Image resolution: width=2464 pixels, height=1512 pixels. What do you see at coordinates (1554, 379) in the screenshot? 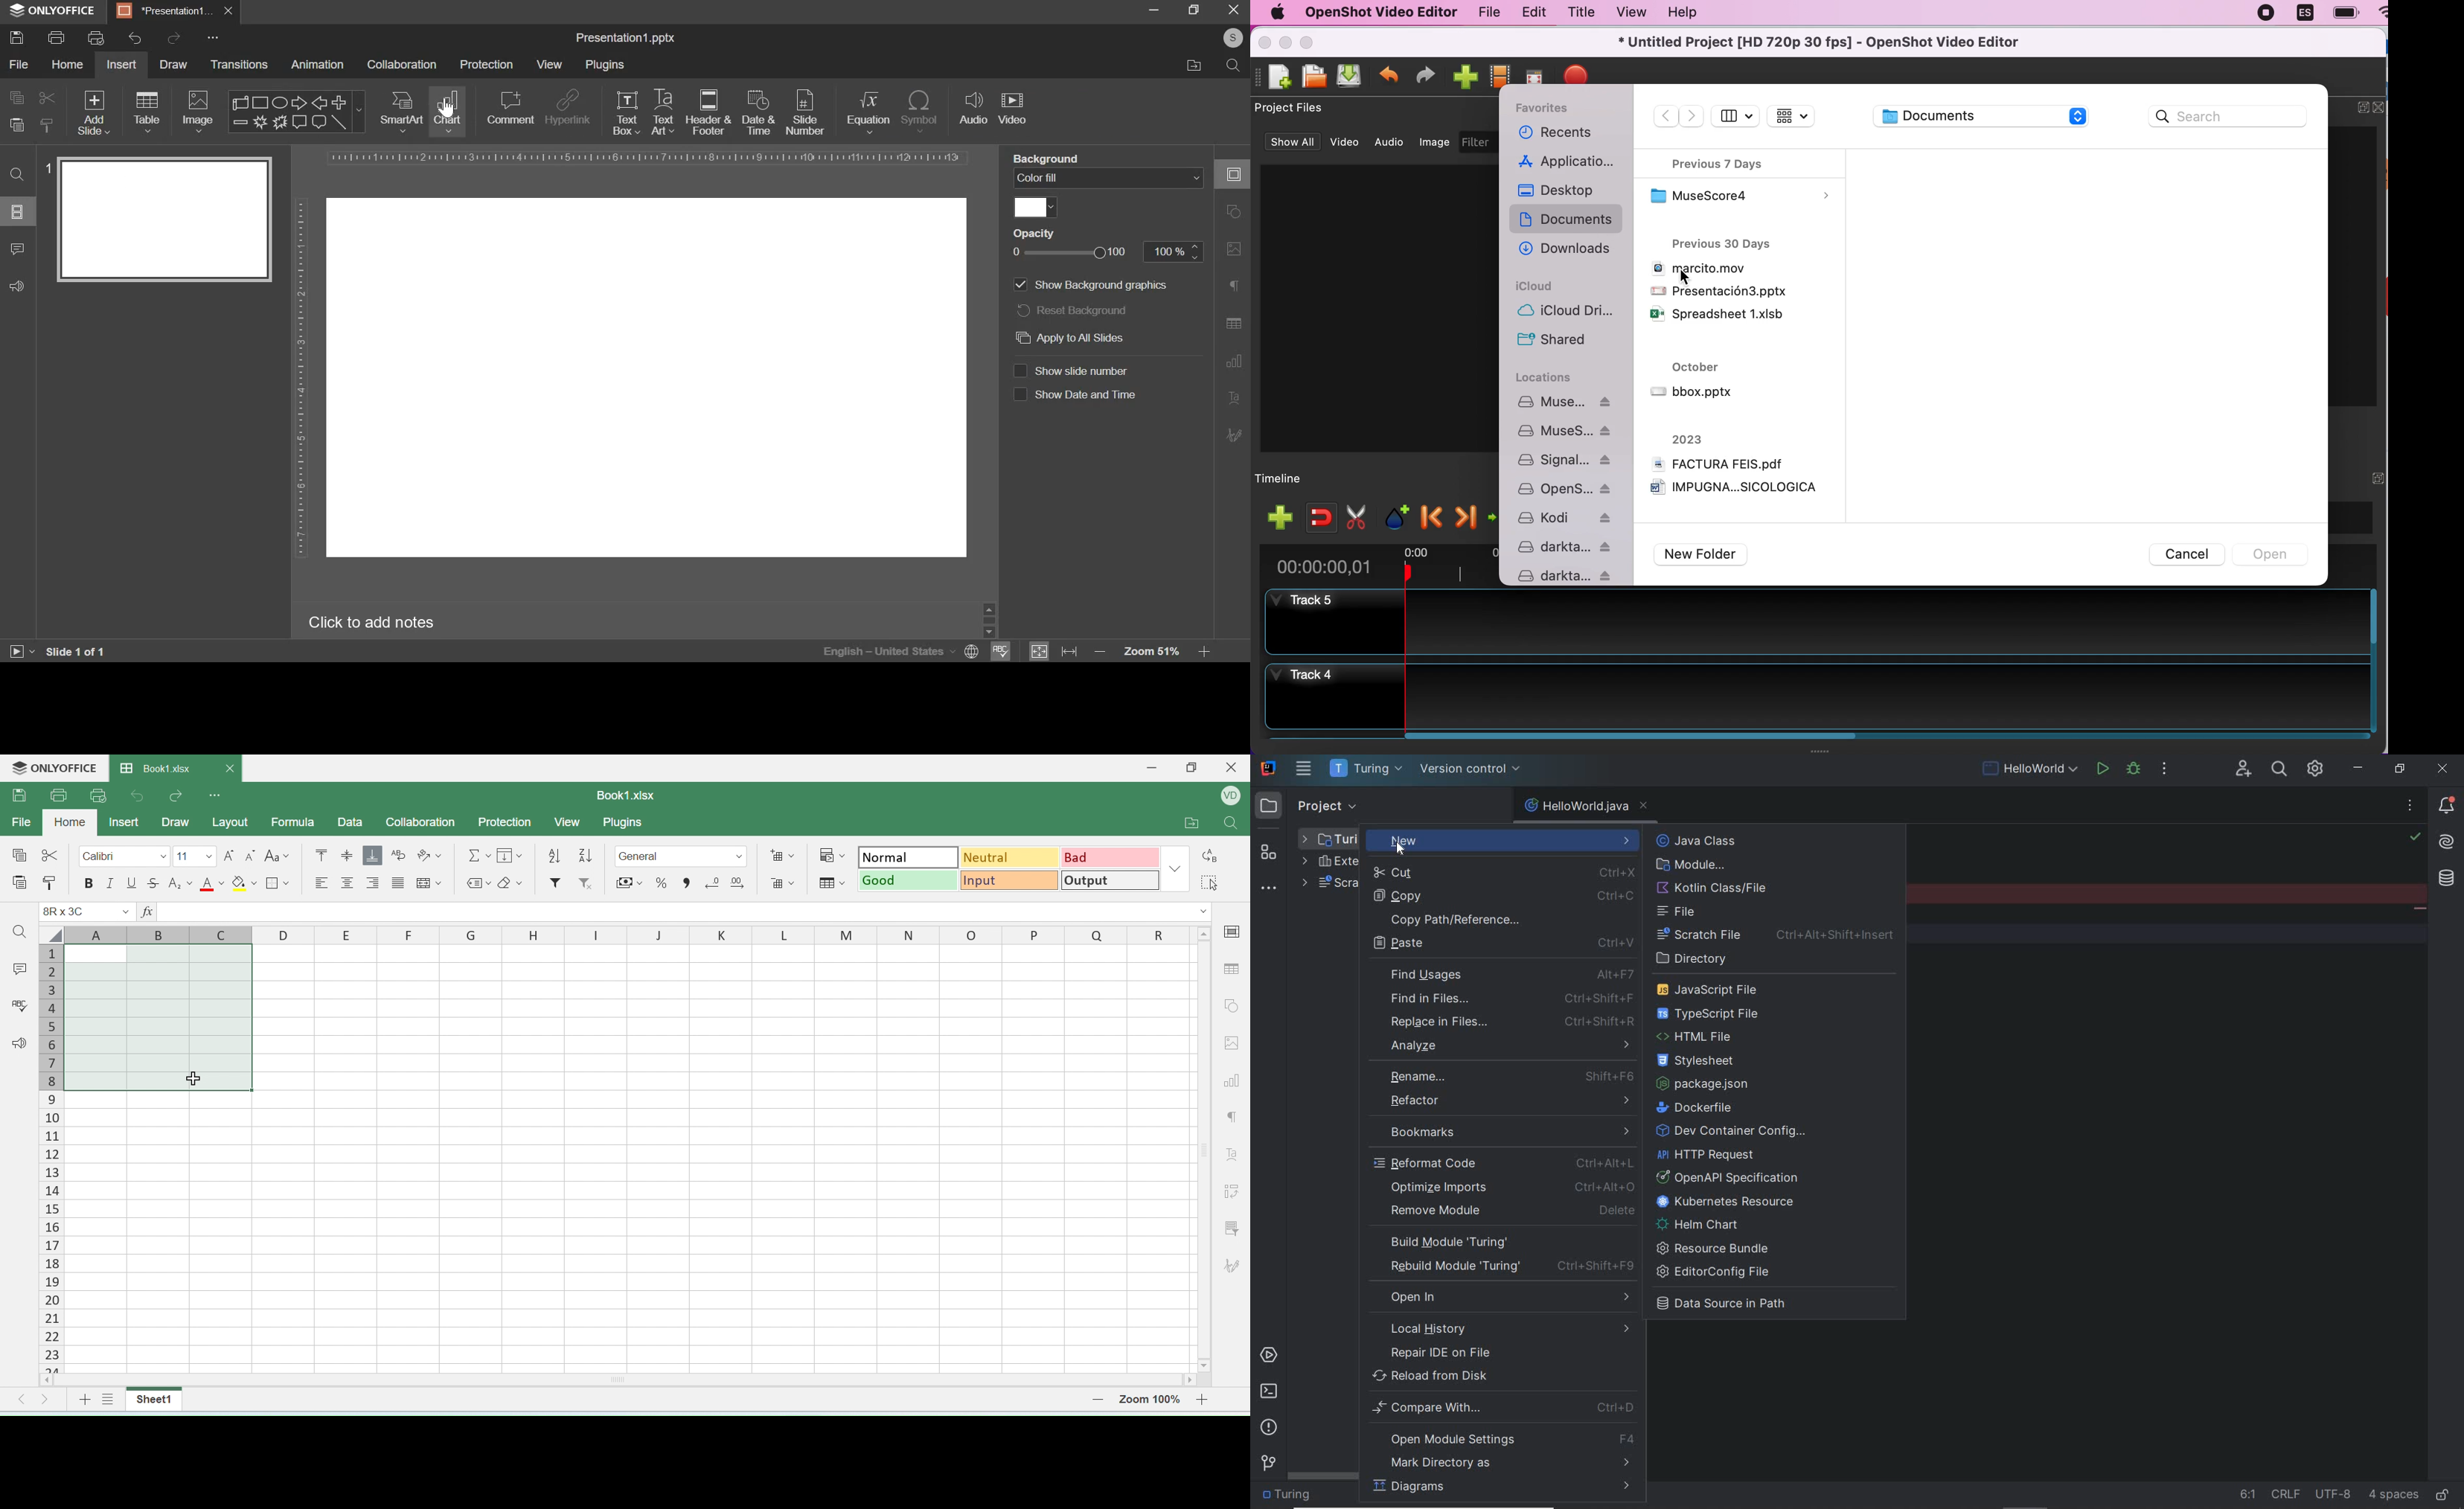
I see `locations` at bounding box center [1554, 379].